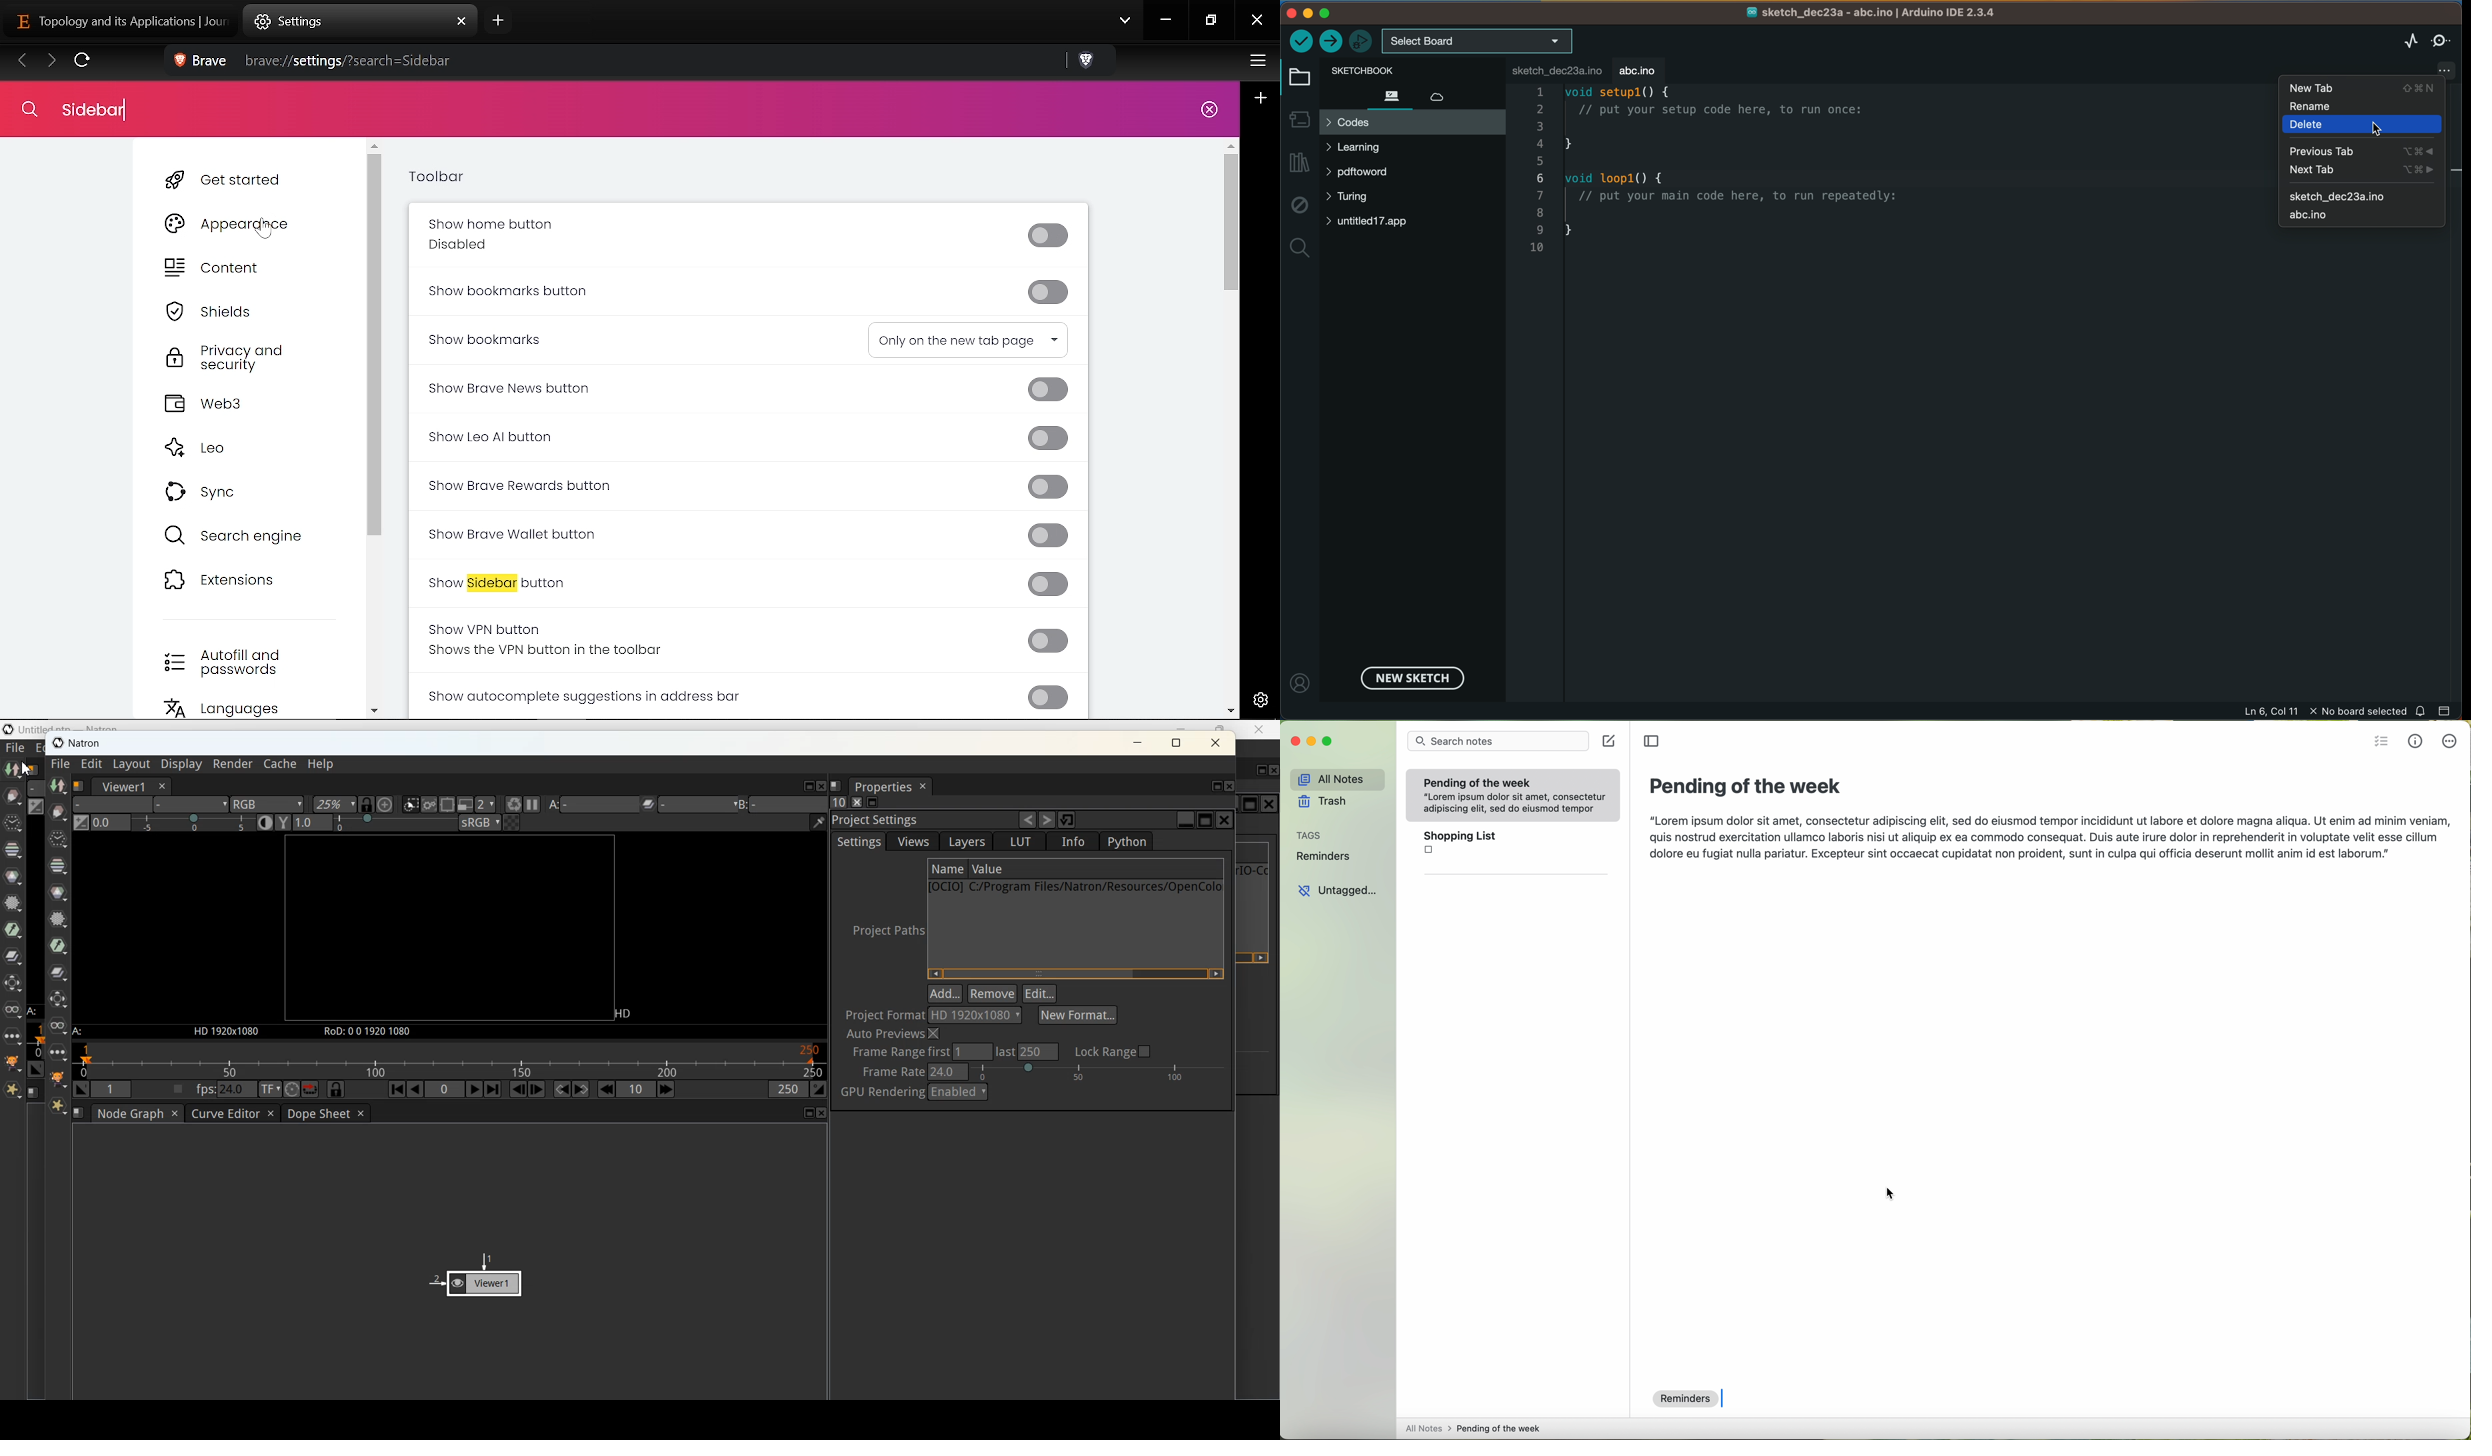 Image resolution: width=2492 pixels, height=1456 pixels. Describe the element at coordinates (2047, 839) in the screenshot. I see `“Lorem ipsum dolor sit amet, consectetur adipiscing elit, sed do eiusmod tempor incididunt ut labore et dolore magna aliqua. Ut enim ad minim veniam,
quis nostrud exercitation ullamco laboris nisi ut aliquip ex ea commodo consequat. Duis aute irure dolor in reprehenderit in voluptate velit esse cillum
dolore eu fugiat nulla pariatur. Excepteur sint occaecat cupidatat non proident, sunt in culpa qui officia deserunt mollit anim id est laborum.”` at that location.